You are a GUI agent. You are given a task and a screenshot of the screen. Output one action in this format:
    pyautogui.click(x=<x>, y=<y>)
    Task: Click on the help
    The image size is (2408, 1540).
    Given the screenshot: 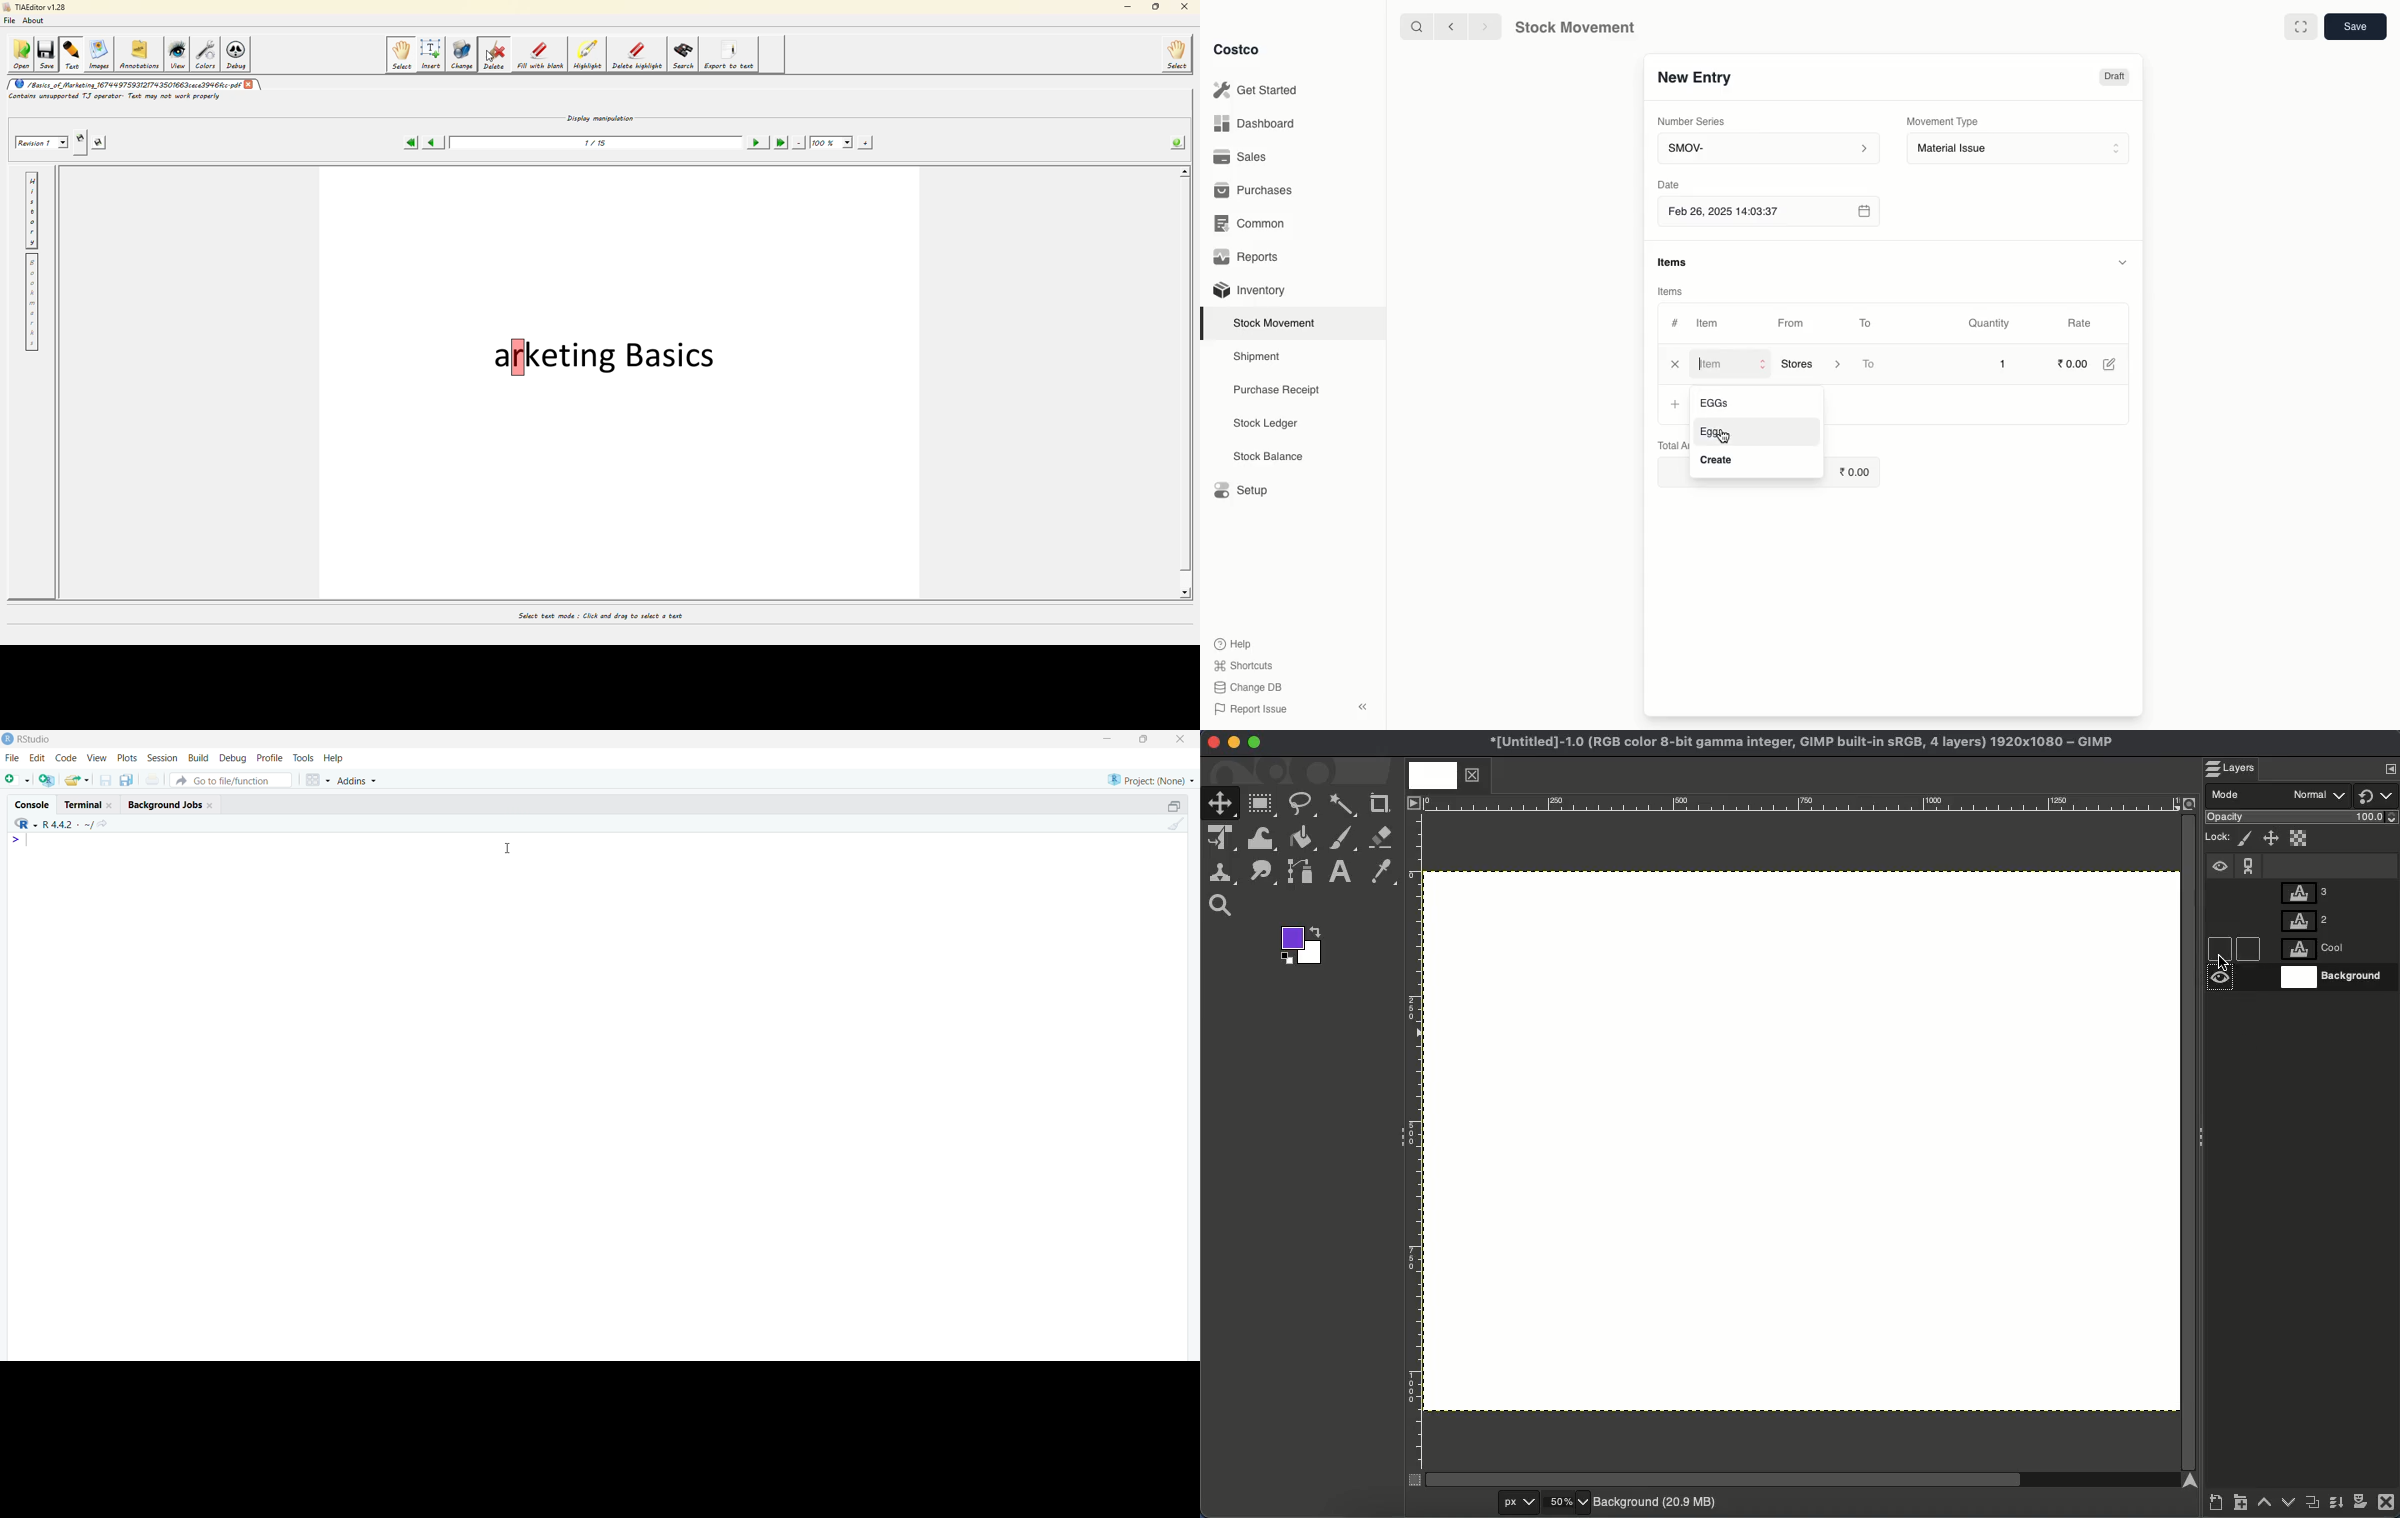 What is the action you would take?
    pyautogui.click(x=336, y=758)
    